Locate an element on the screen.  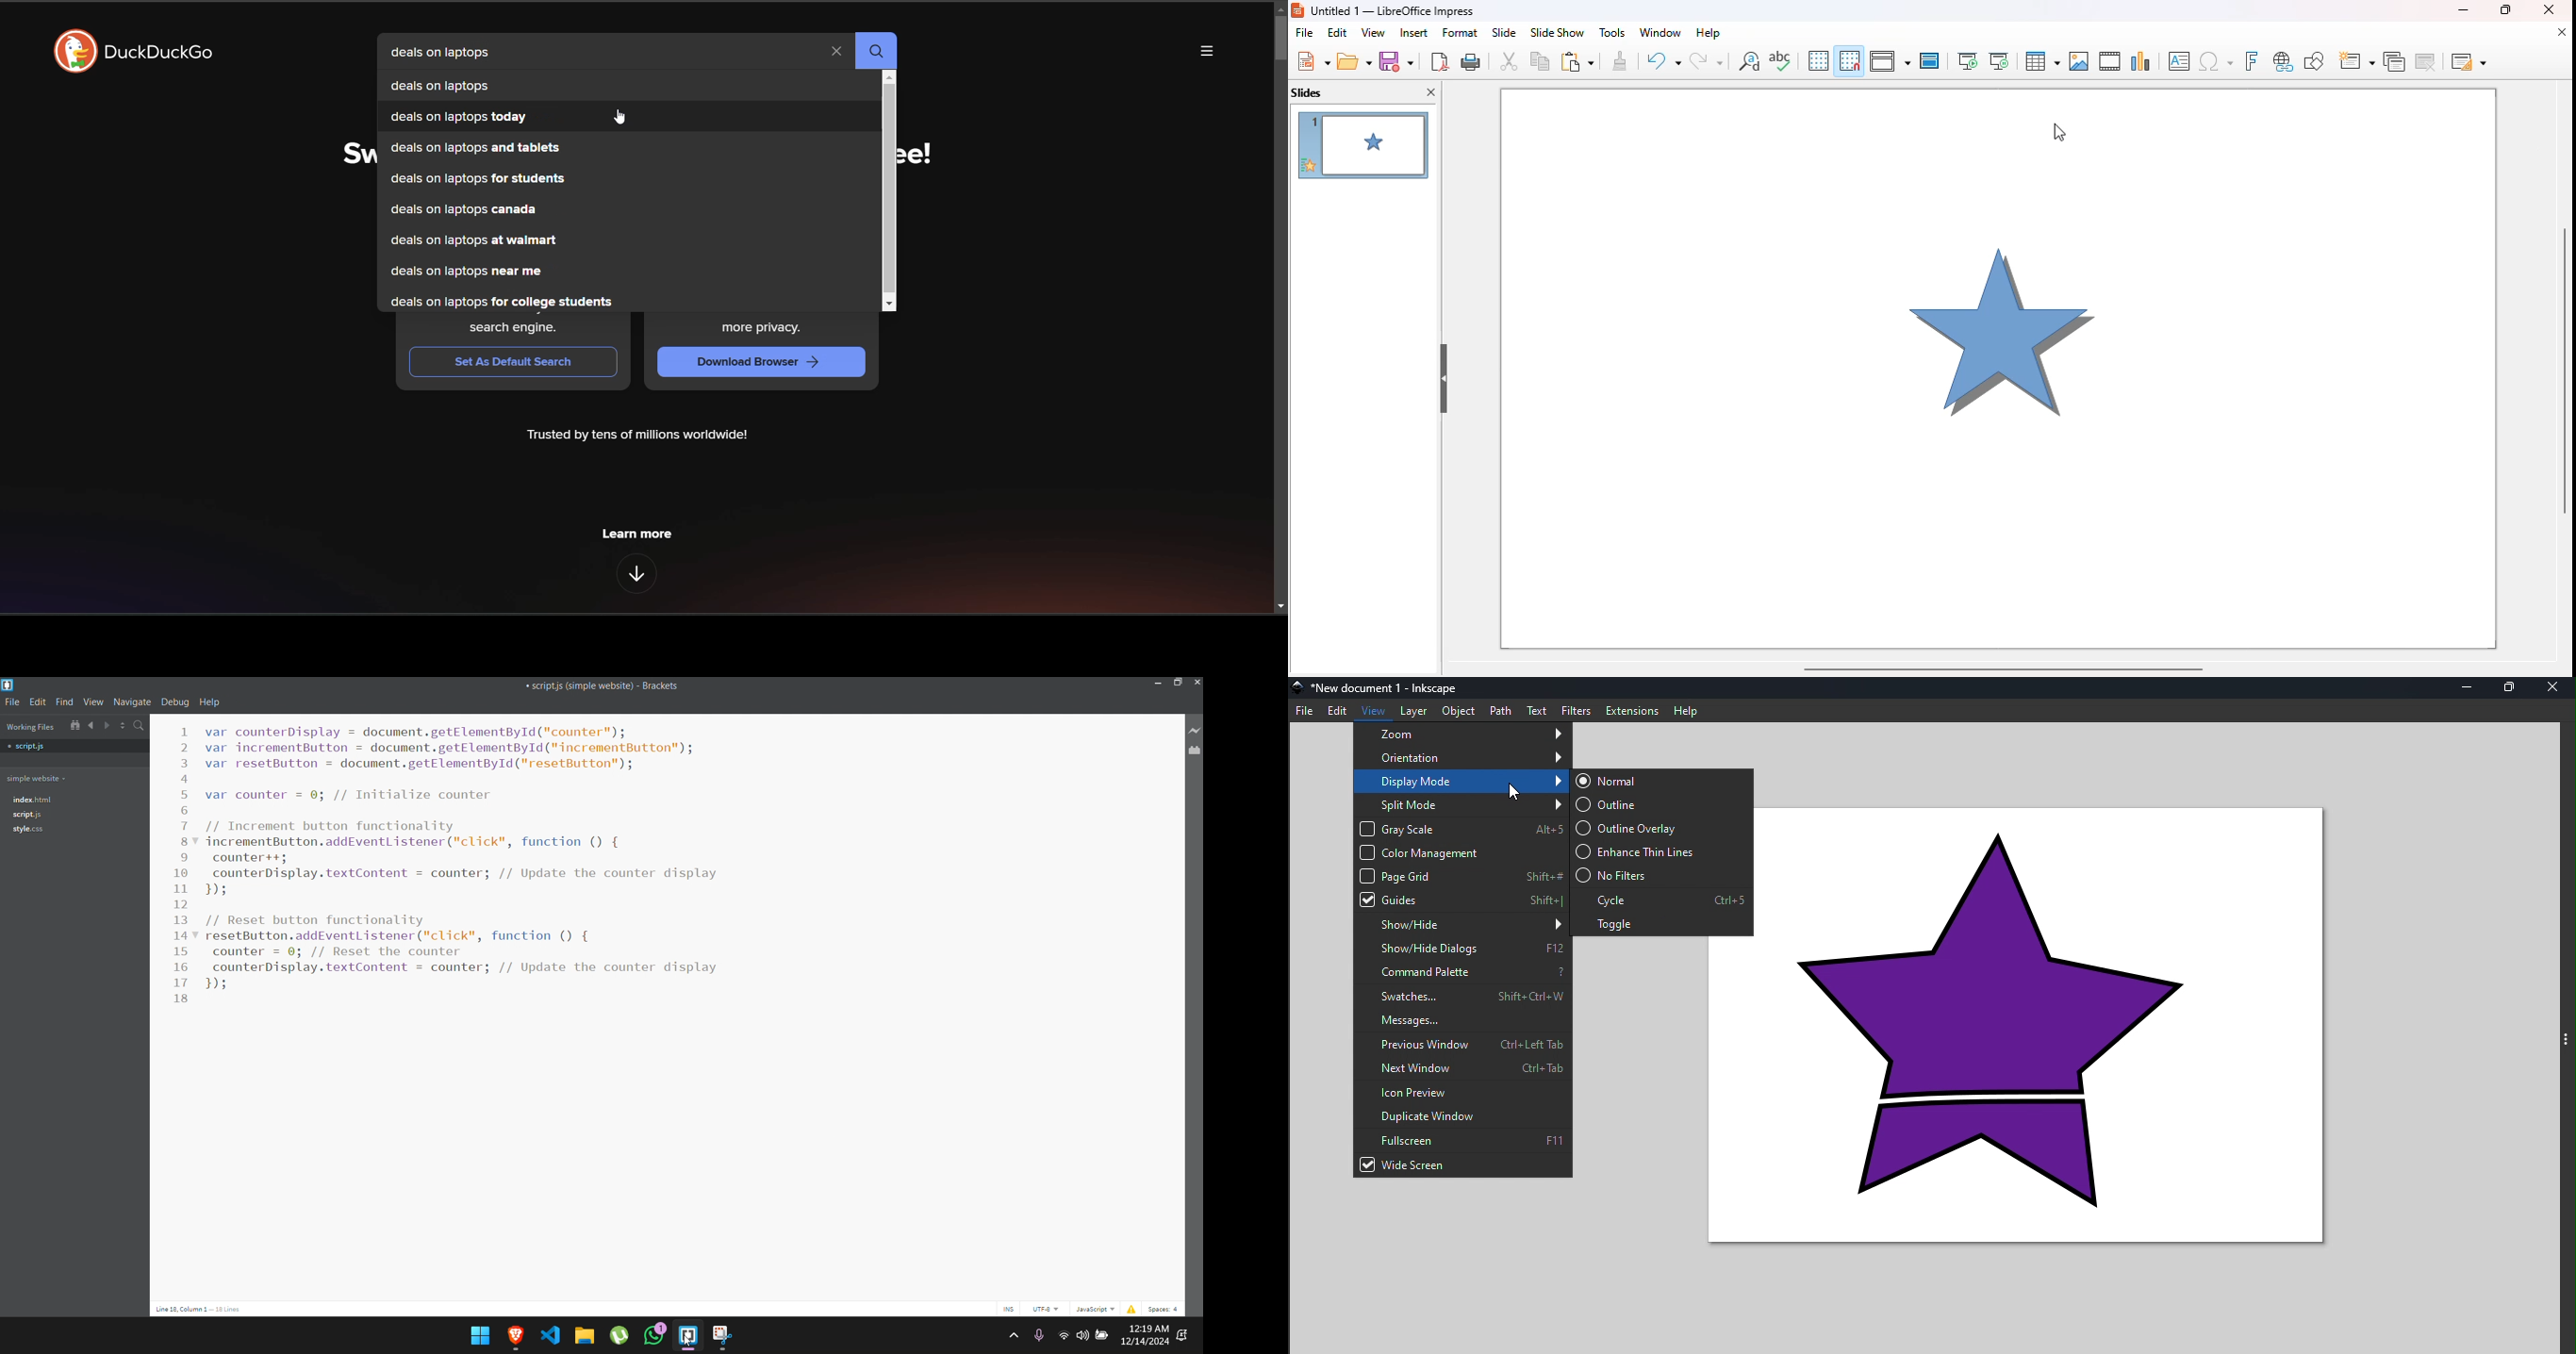
cursor is located at coordinates (622, 122).